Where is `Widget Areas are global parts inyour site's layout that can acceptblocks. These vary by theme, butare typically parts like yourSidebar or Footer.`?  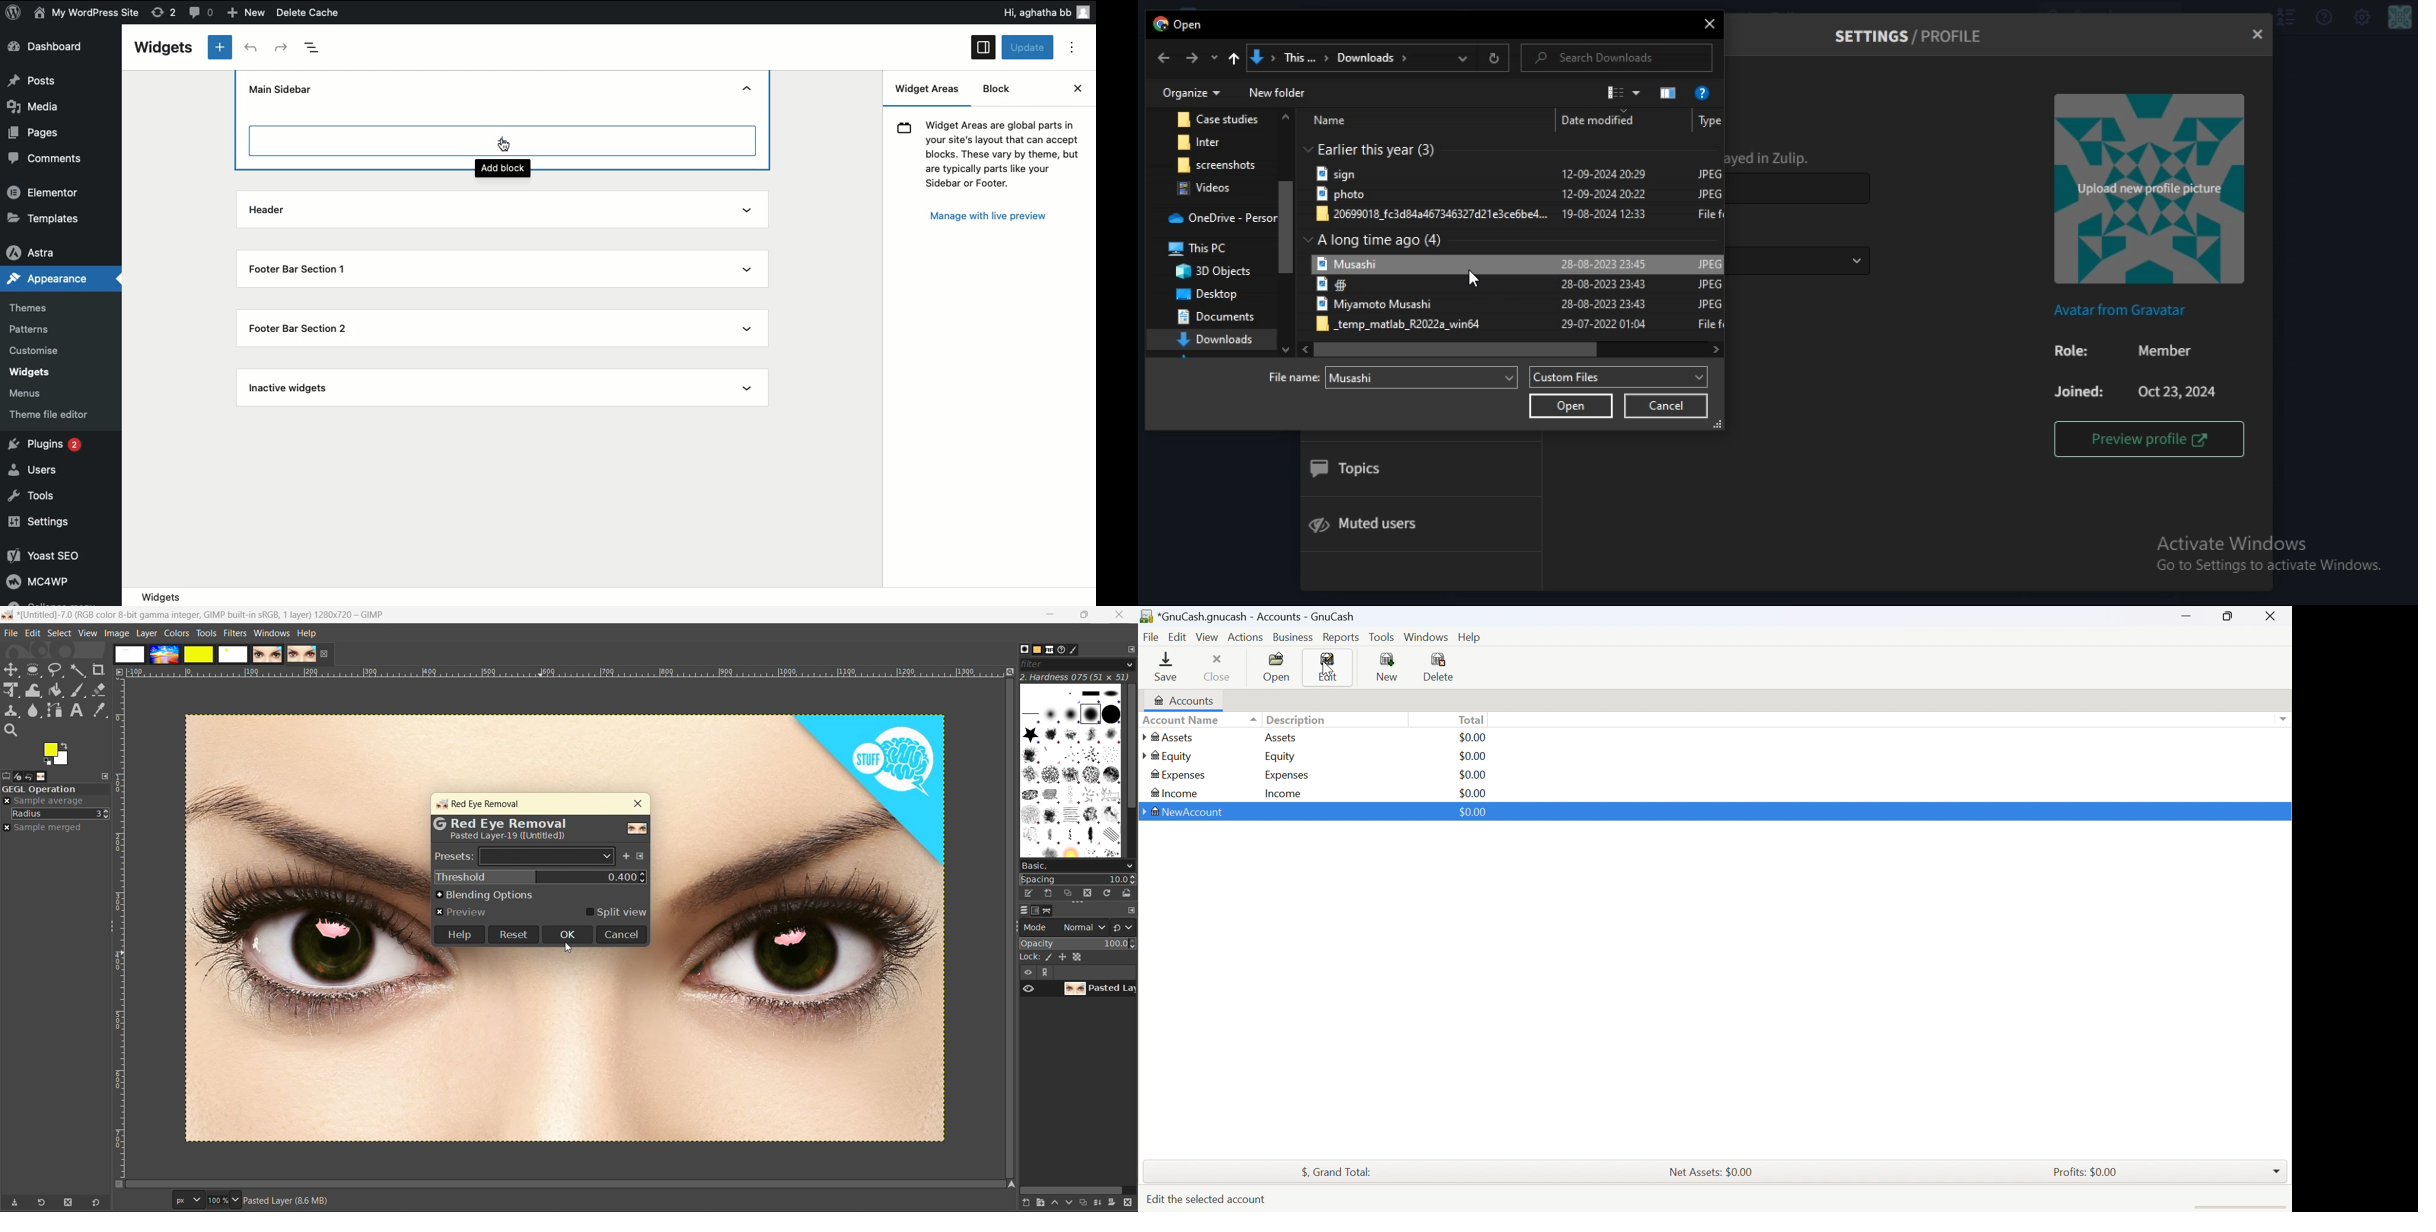 Widget Areas are global parts inyour site's layout that can acceptblocks. These vary by theme, butare typically parts like yourSidebar or Footer. is located at coordinates (990, 154).